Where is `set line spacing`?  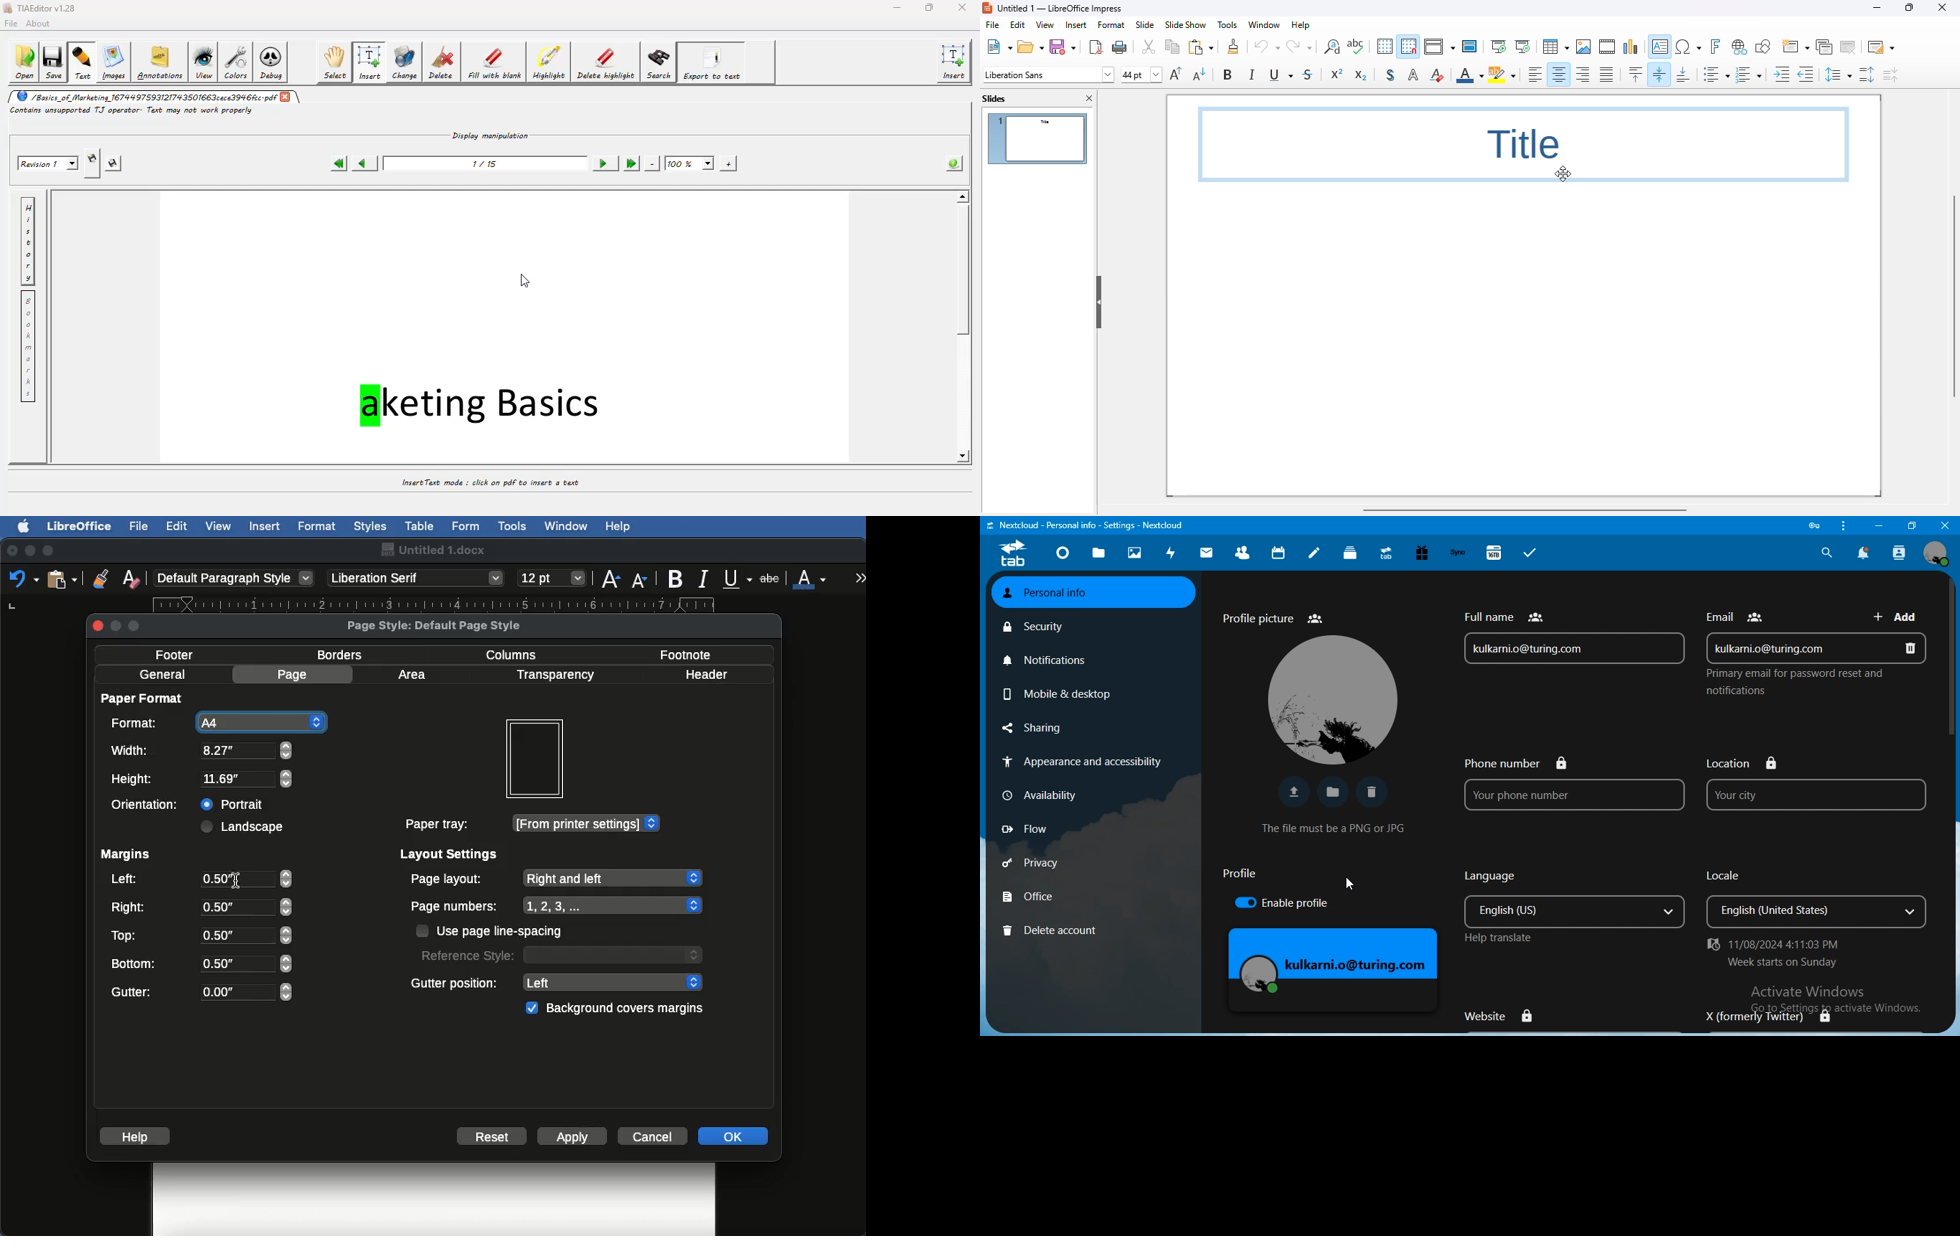 set line spacing is located at coordinates (1837, 75).